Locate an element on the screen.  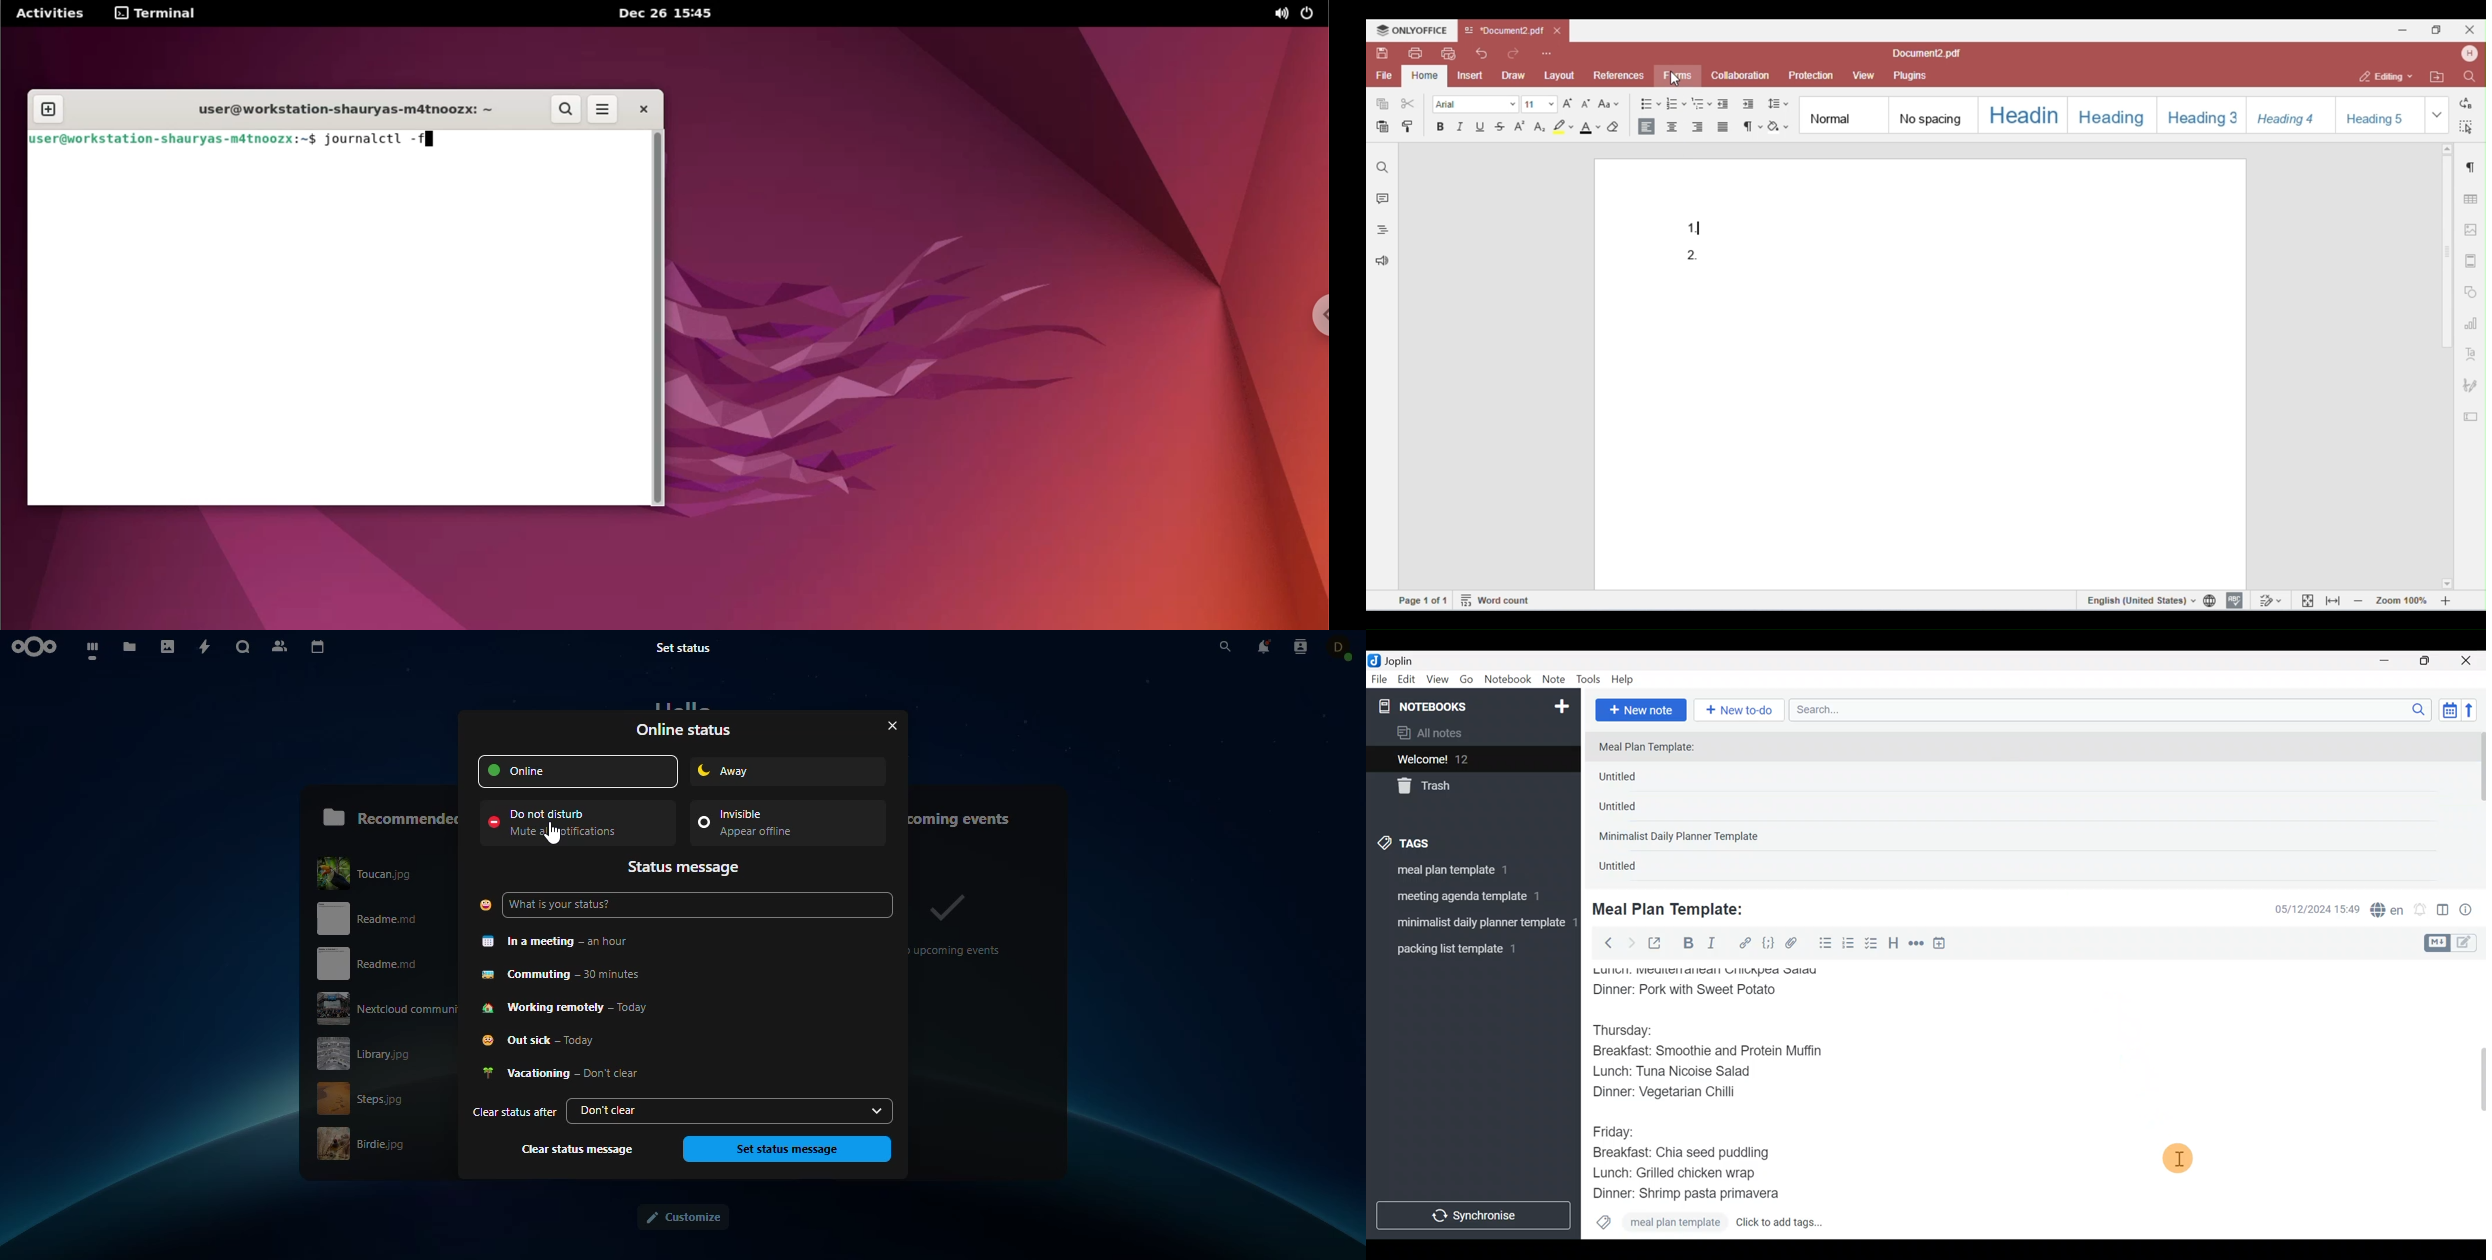
Maximize is located at coordinates (2432, 661).